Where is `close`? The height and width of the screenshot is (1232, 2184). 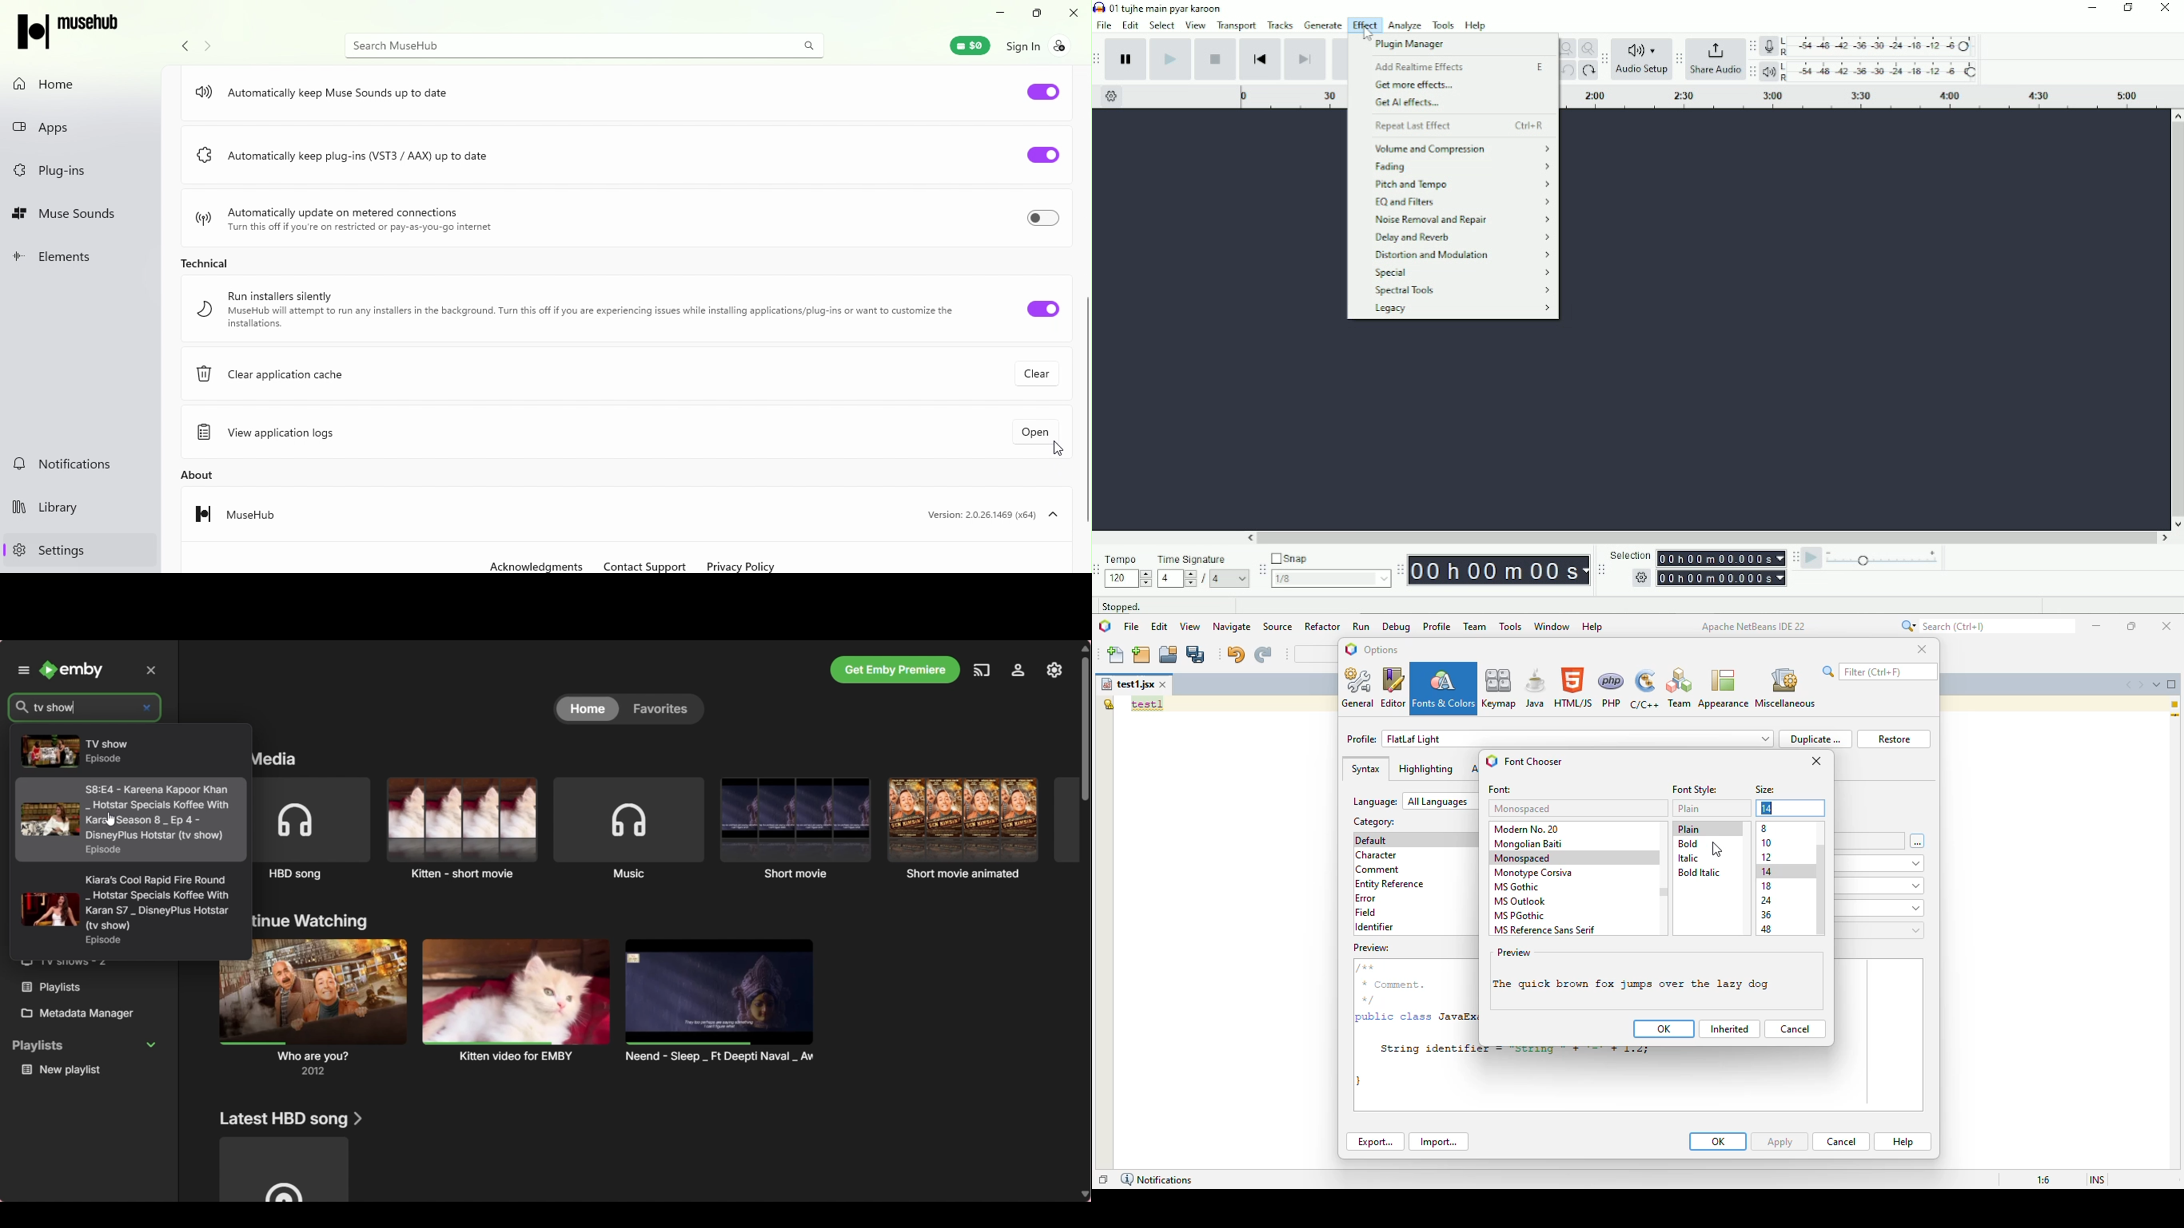
close is located at coordinates (2166, 625).